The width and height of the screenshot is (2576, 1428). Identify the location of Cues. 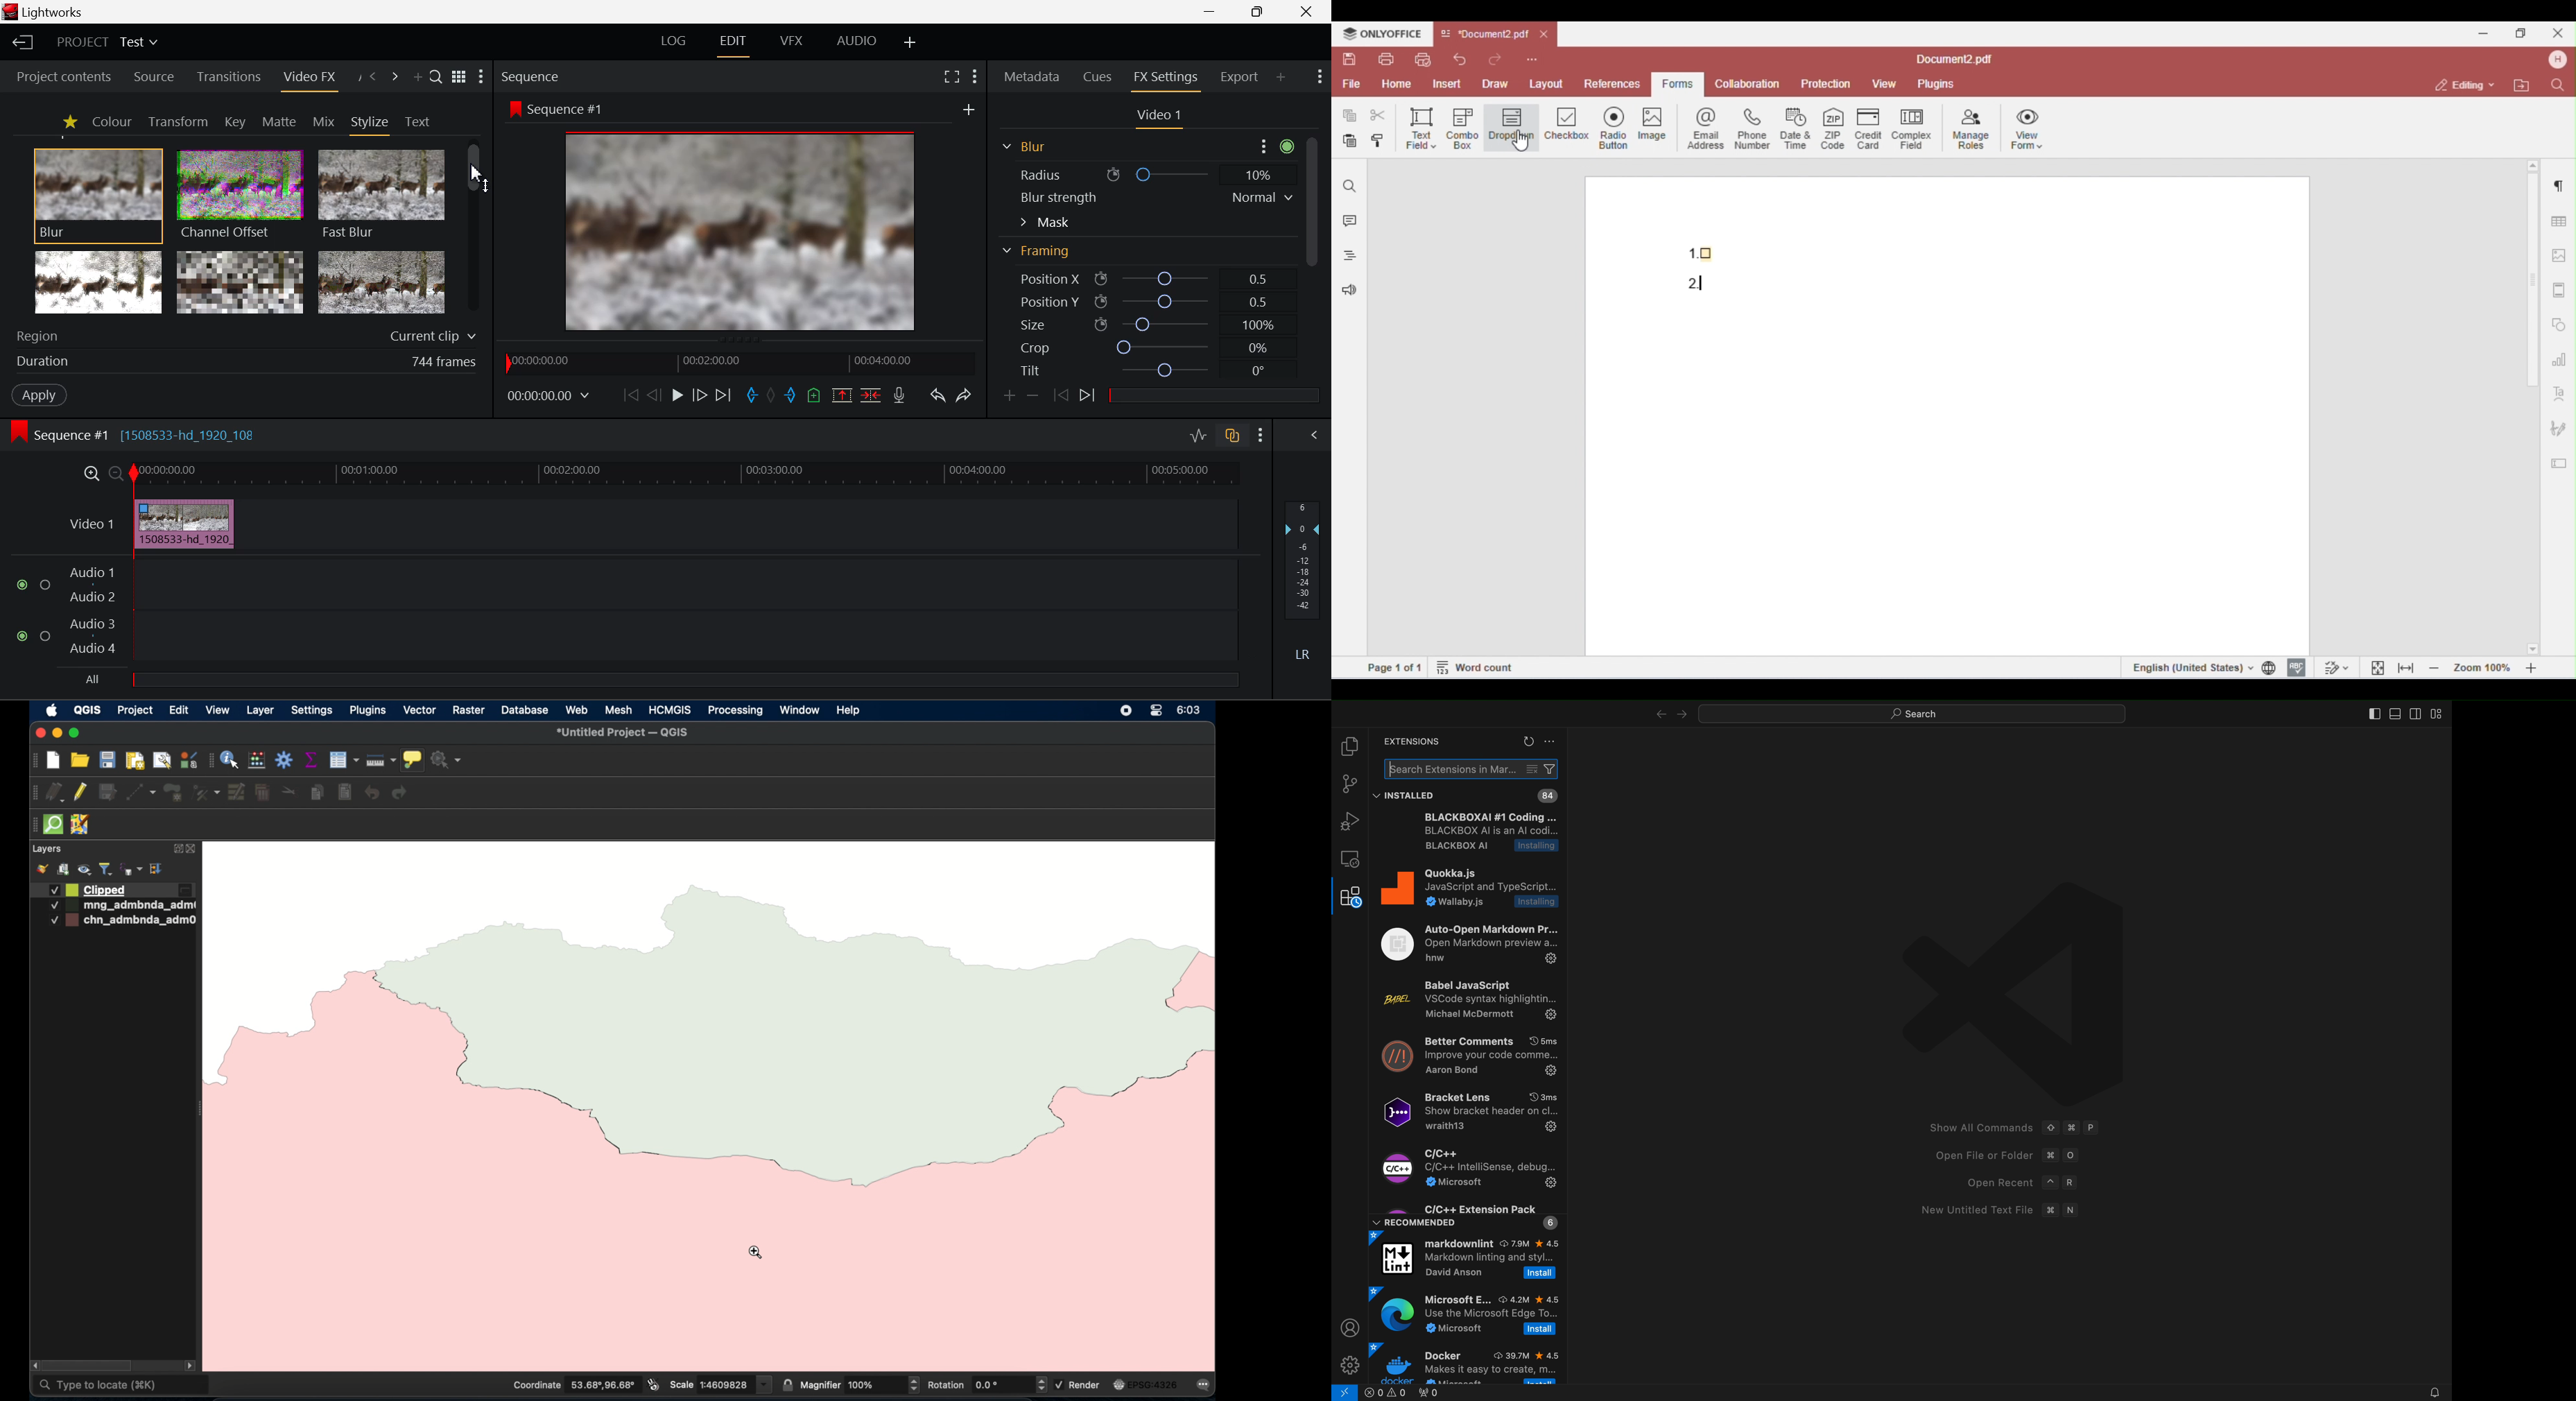
(1100, 78).